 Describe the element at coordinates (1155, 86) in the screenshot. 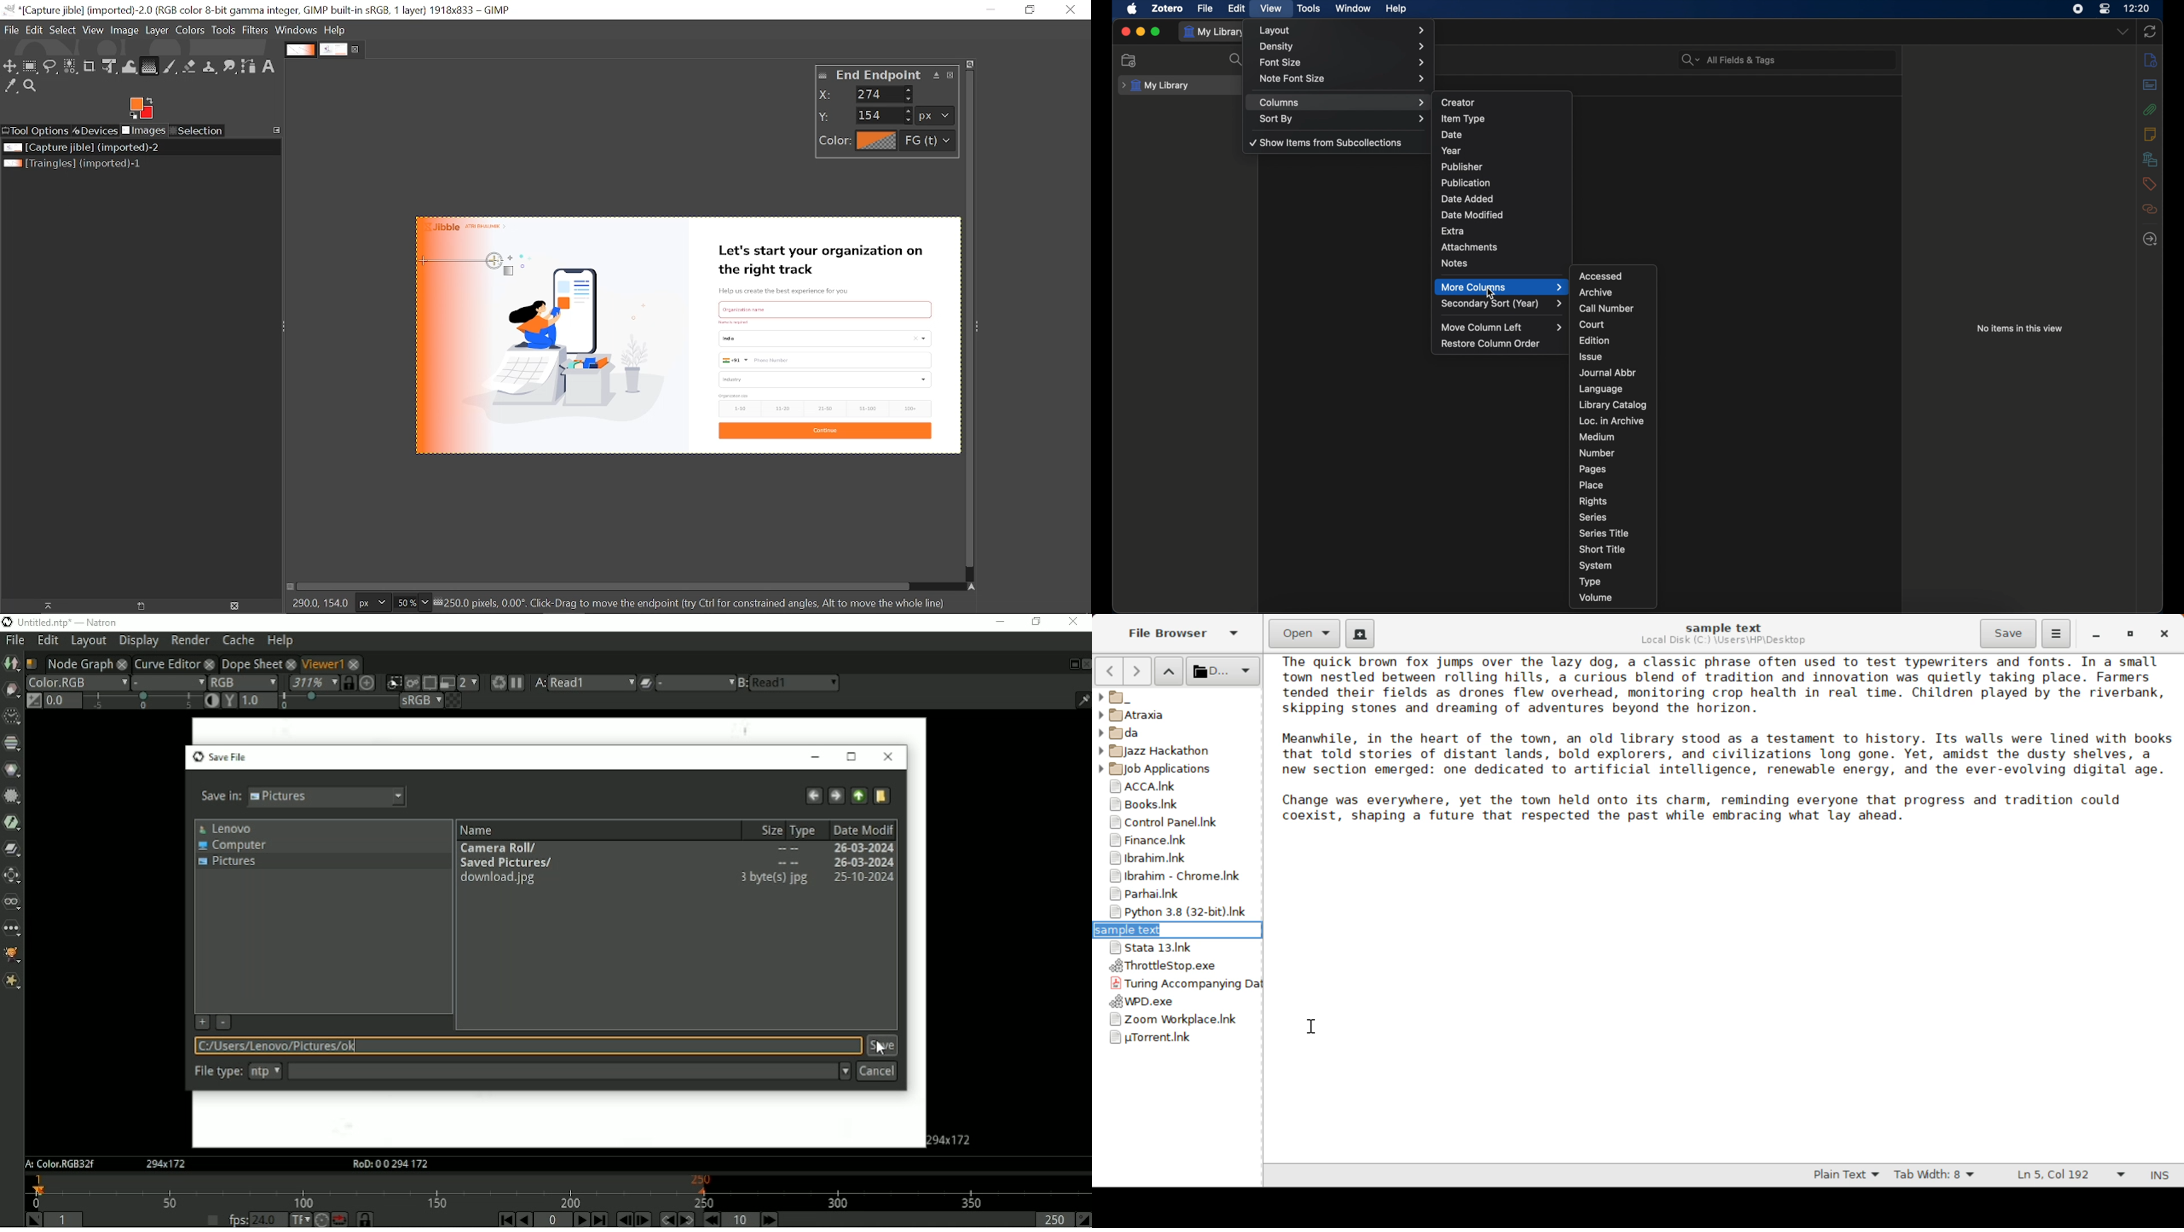

I see `my library` at that location.